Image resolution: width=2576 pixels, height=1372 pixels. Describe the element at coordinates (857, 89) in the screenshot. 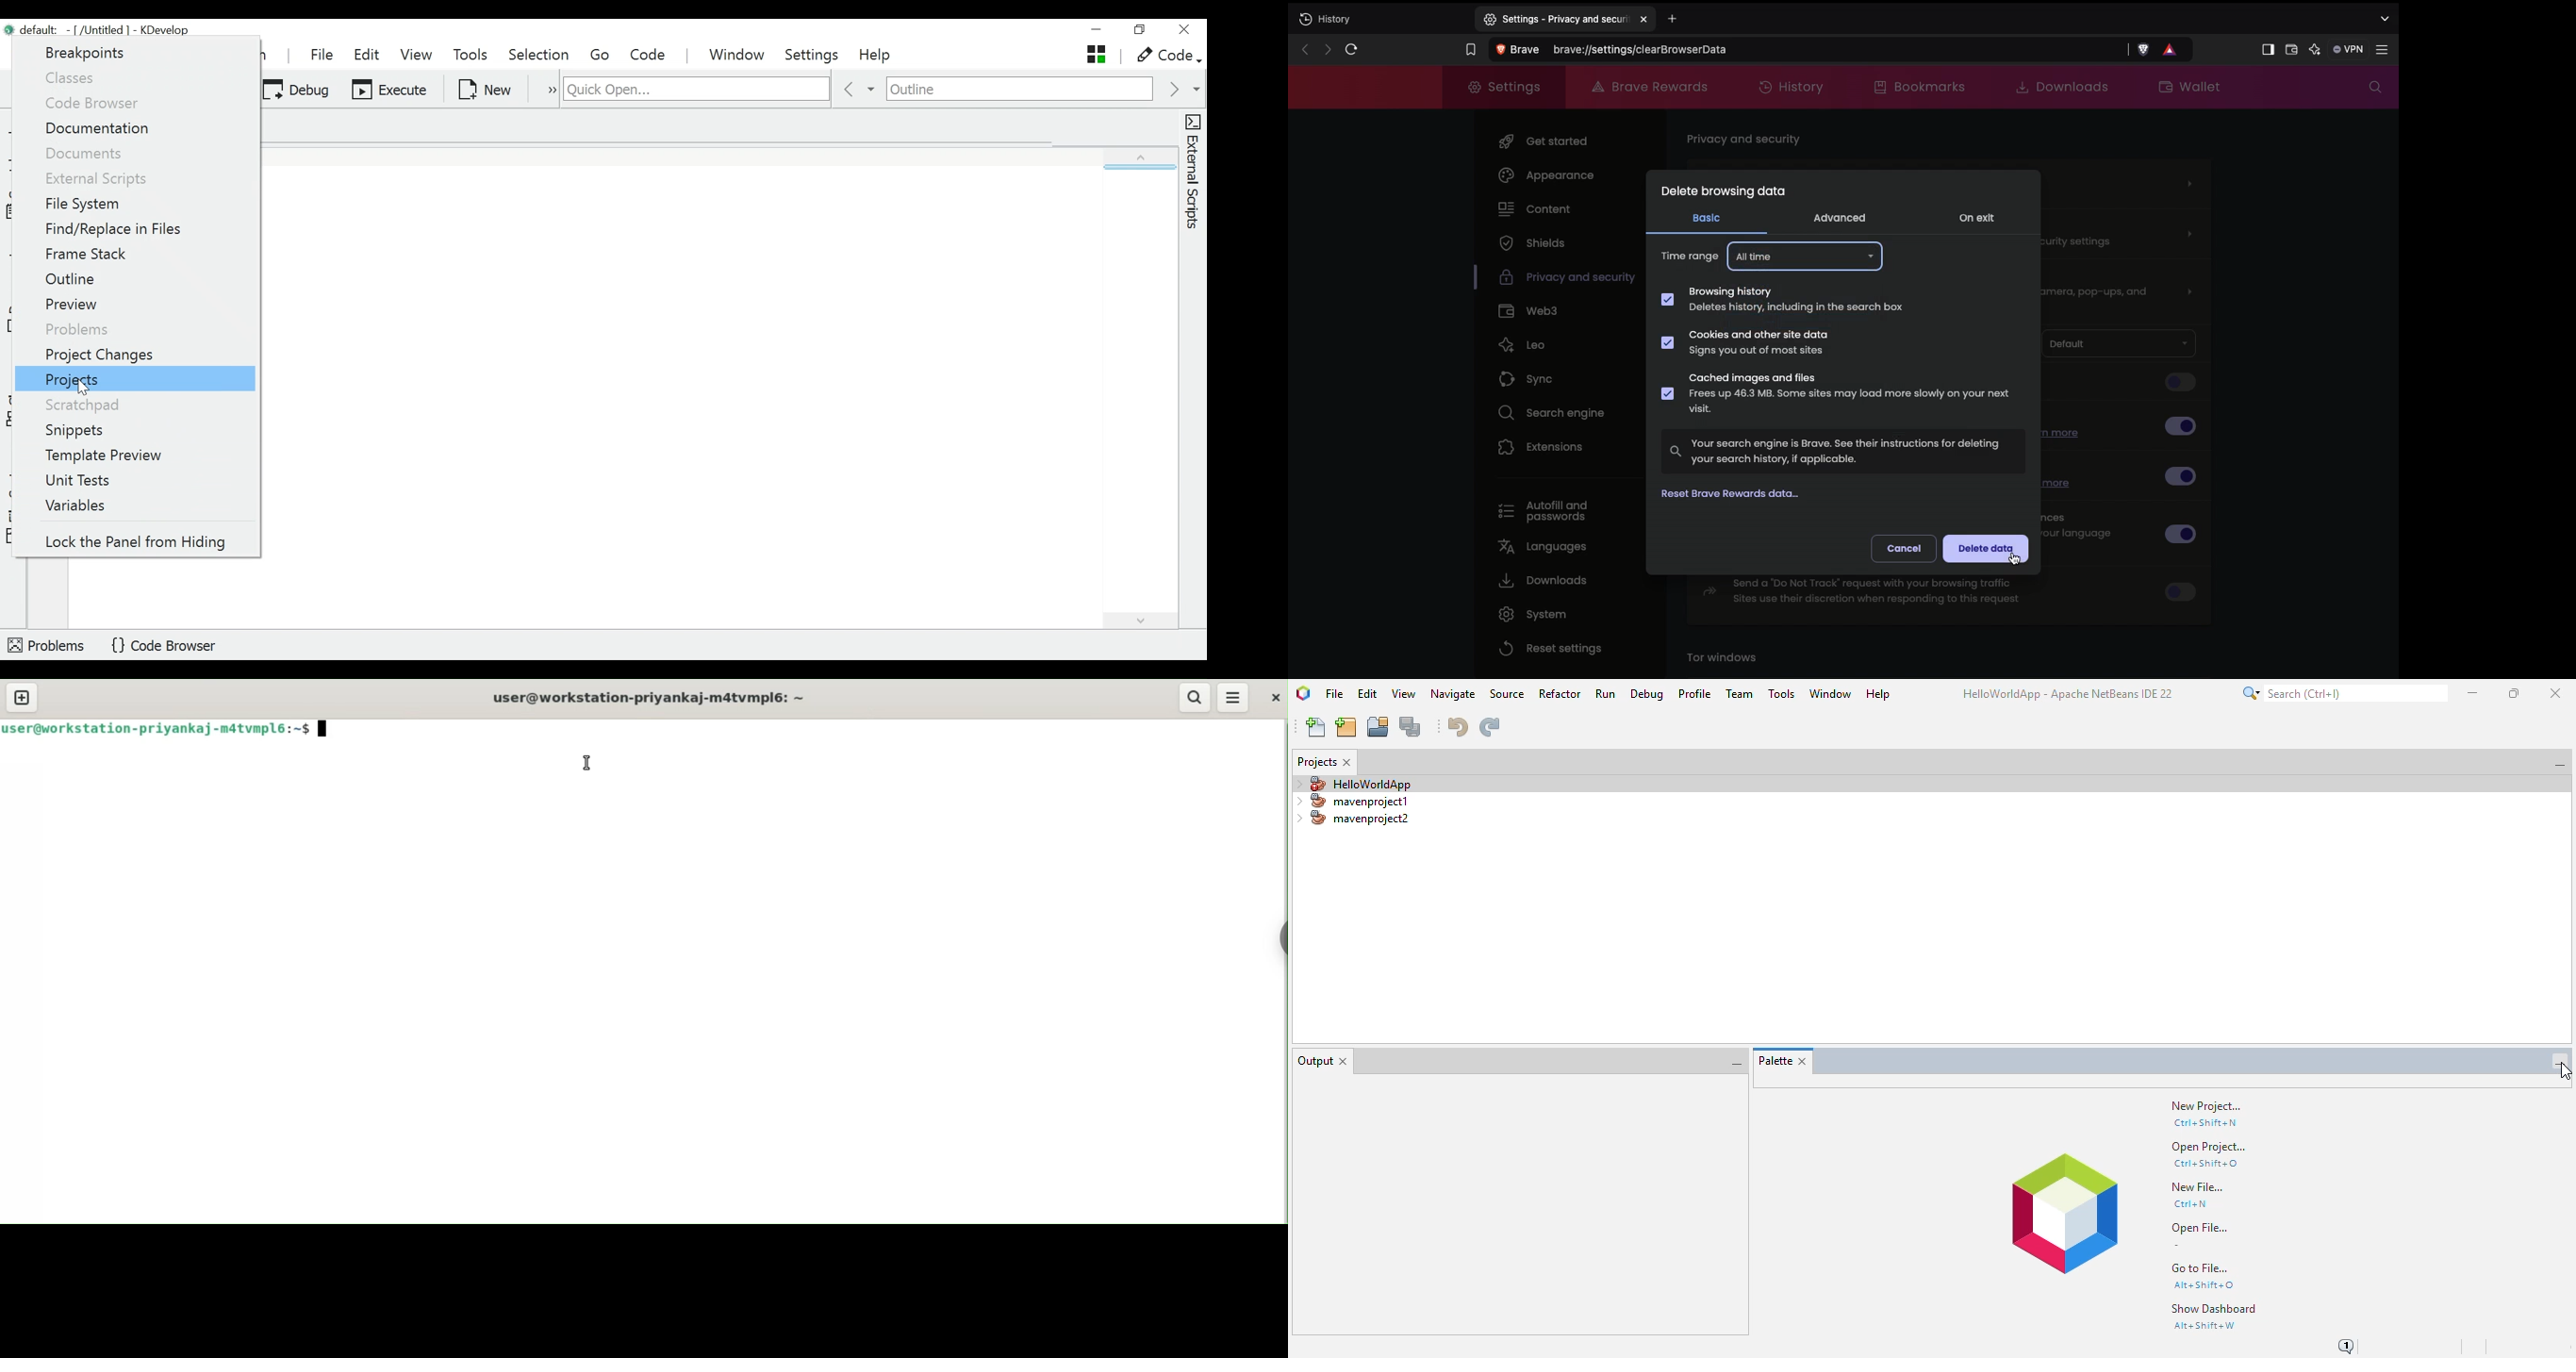

I see `previous` at that location.